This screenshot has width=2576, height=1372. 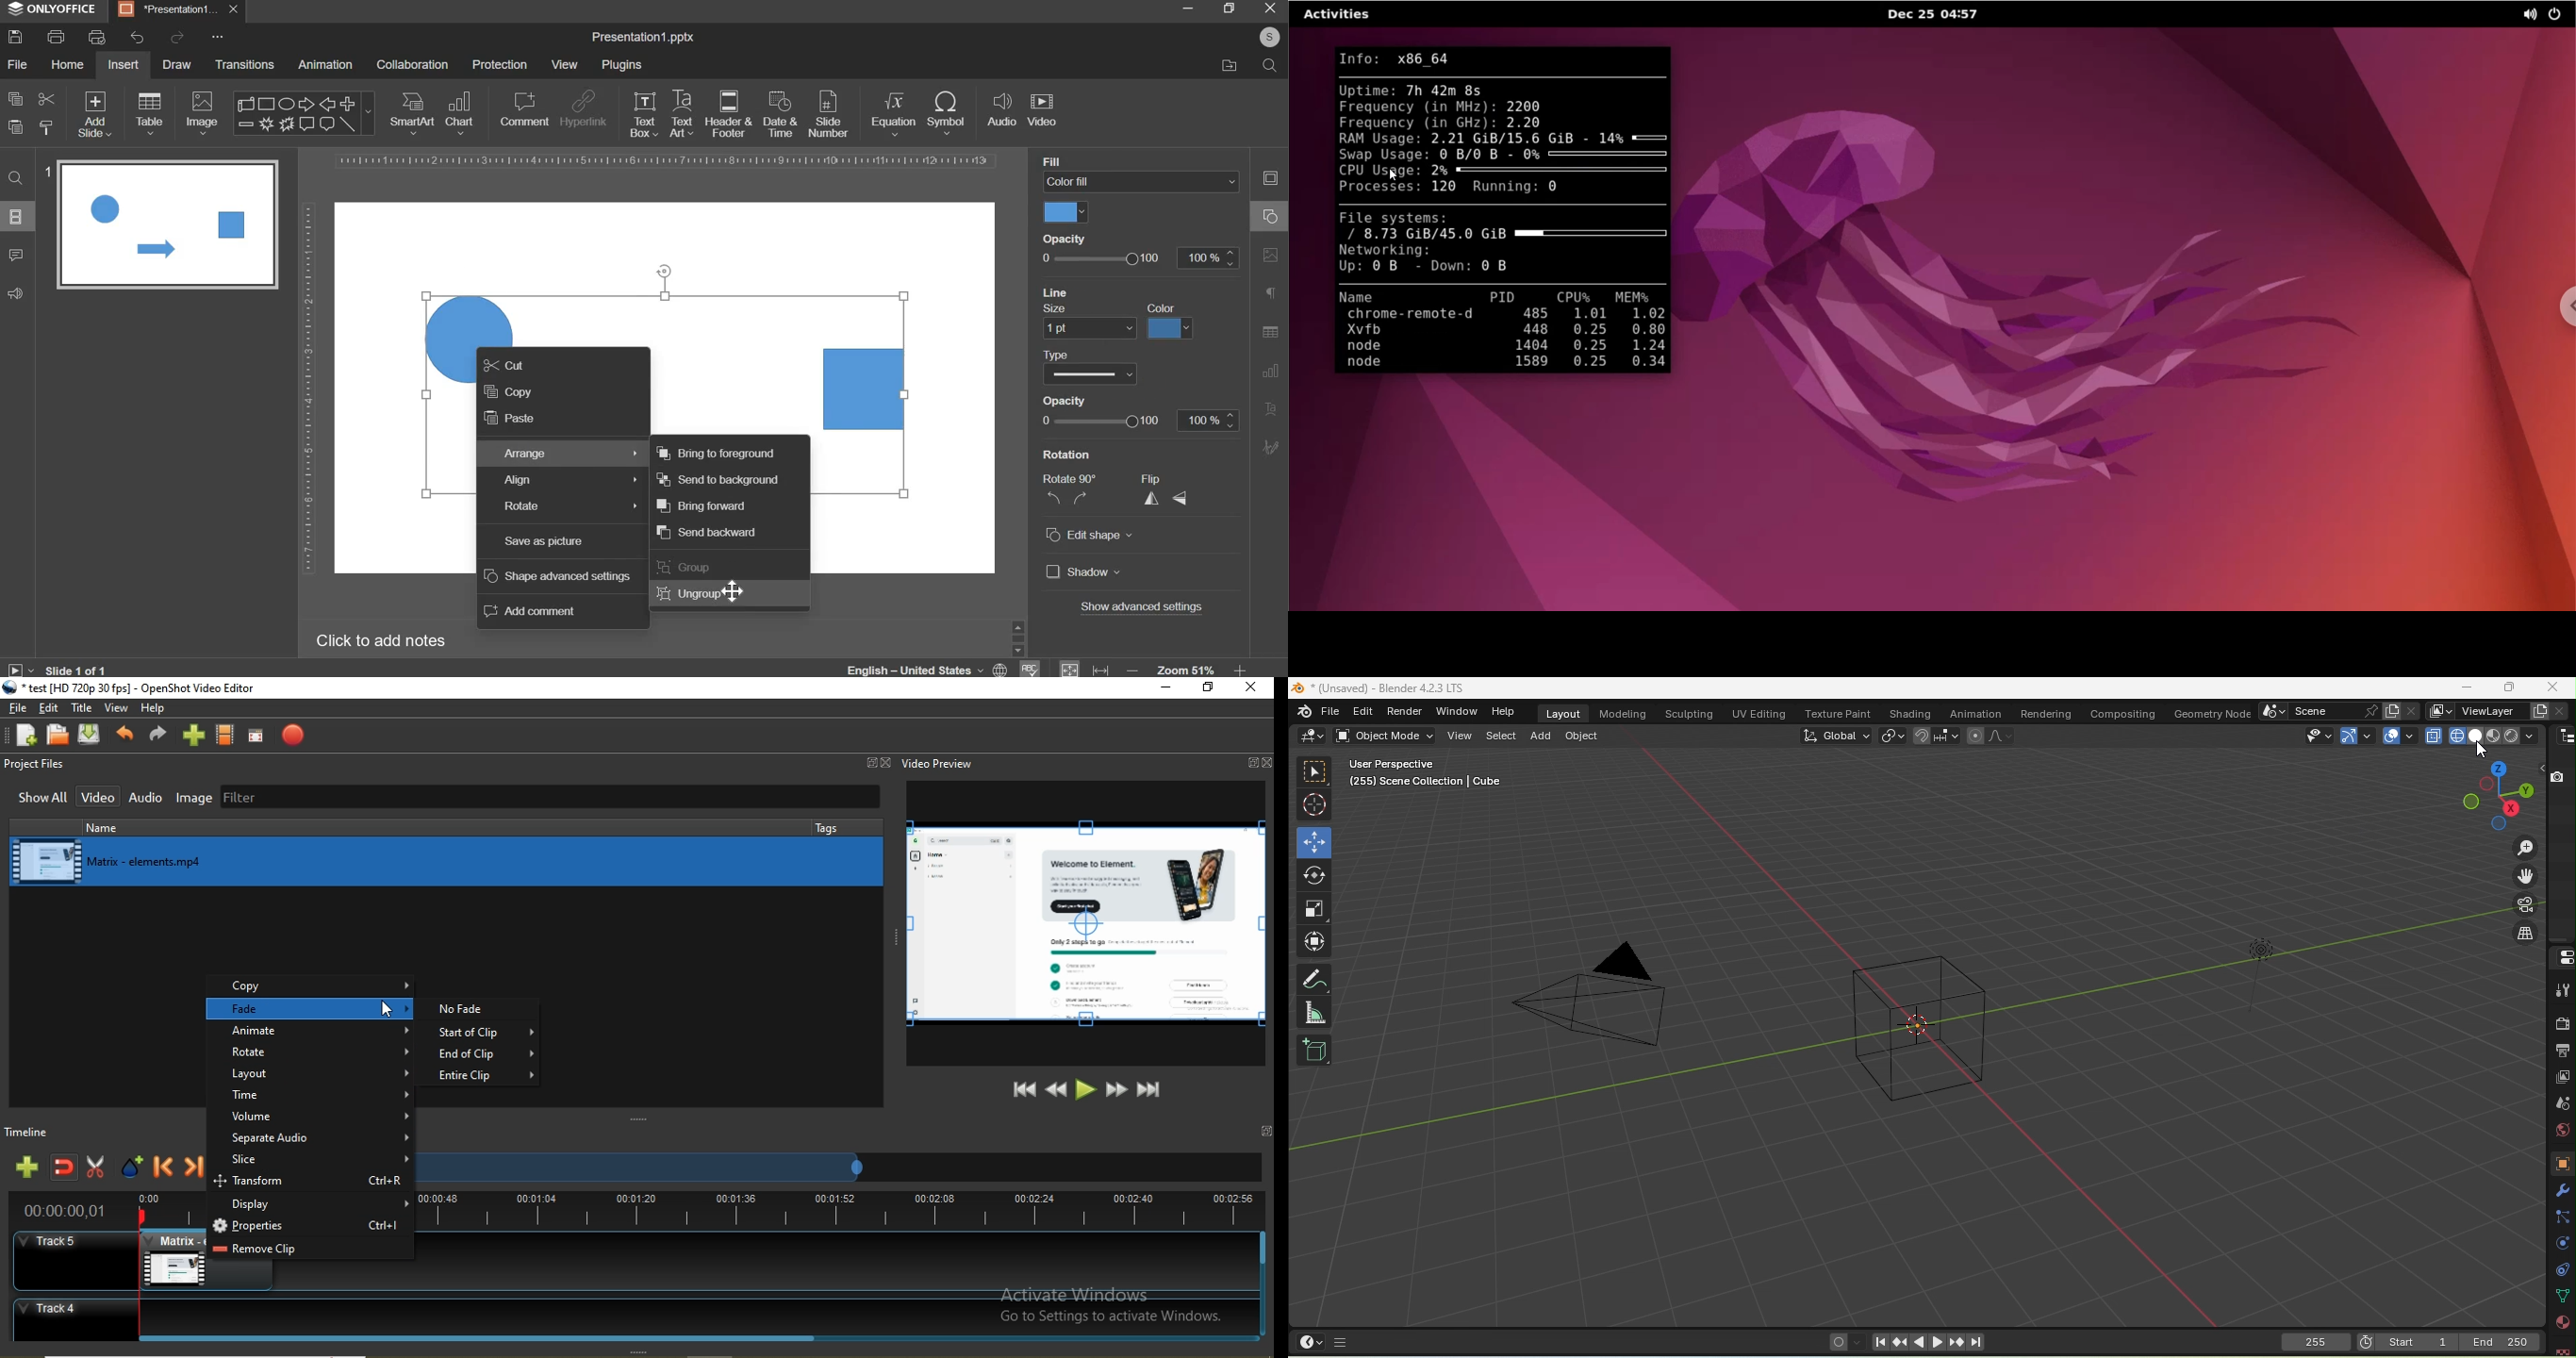 What do you see at coordinates (1062, 308) in the screenshot?
I see `size` at bounding box center [1062, 308].